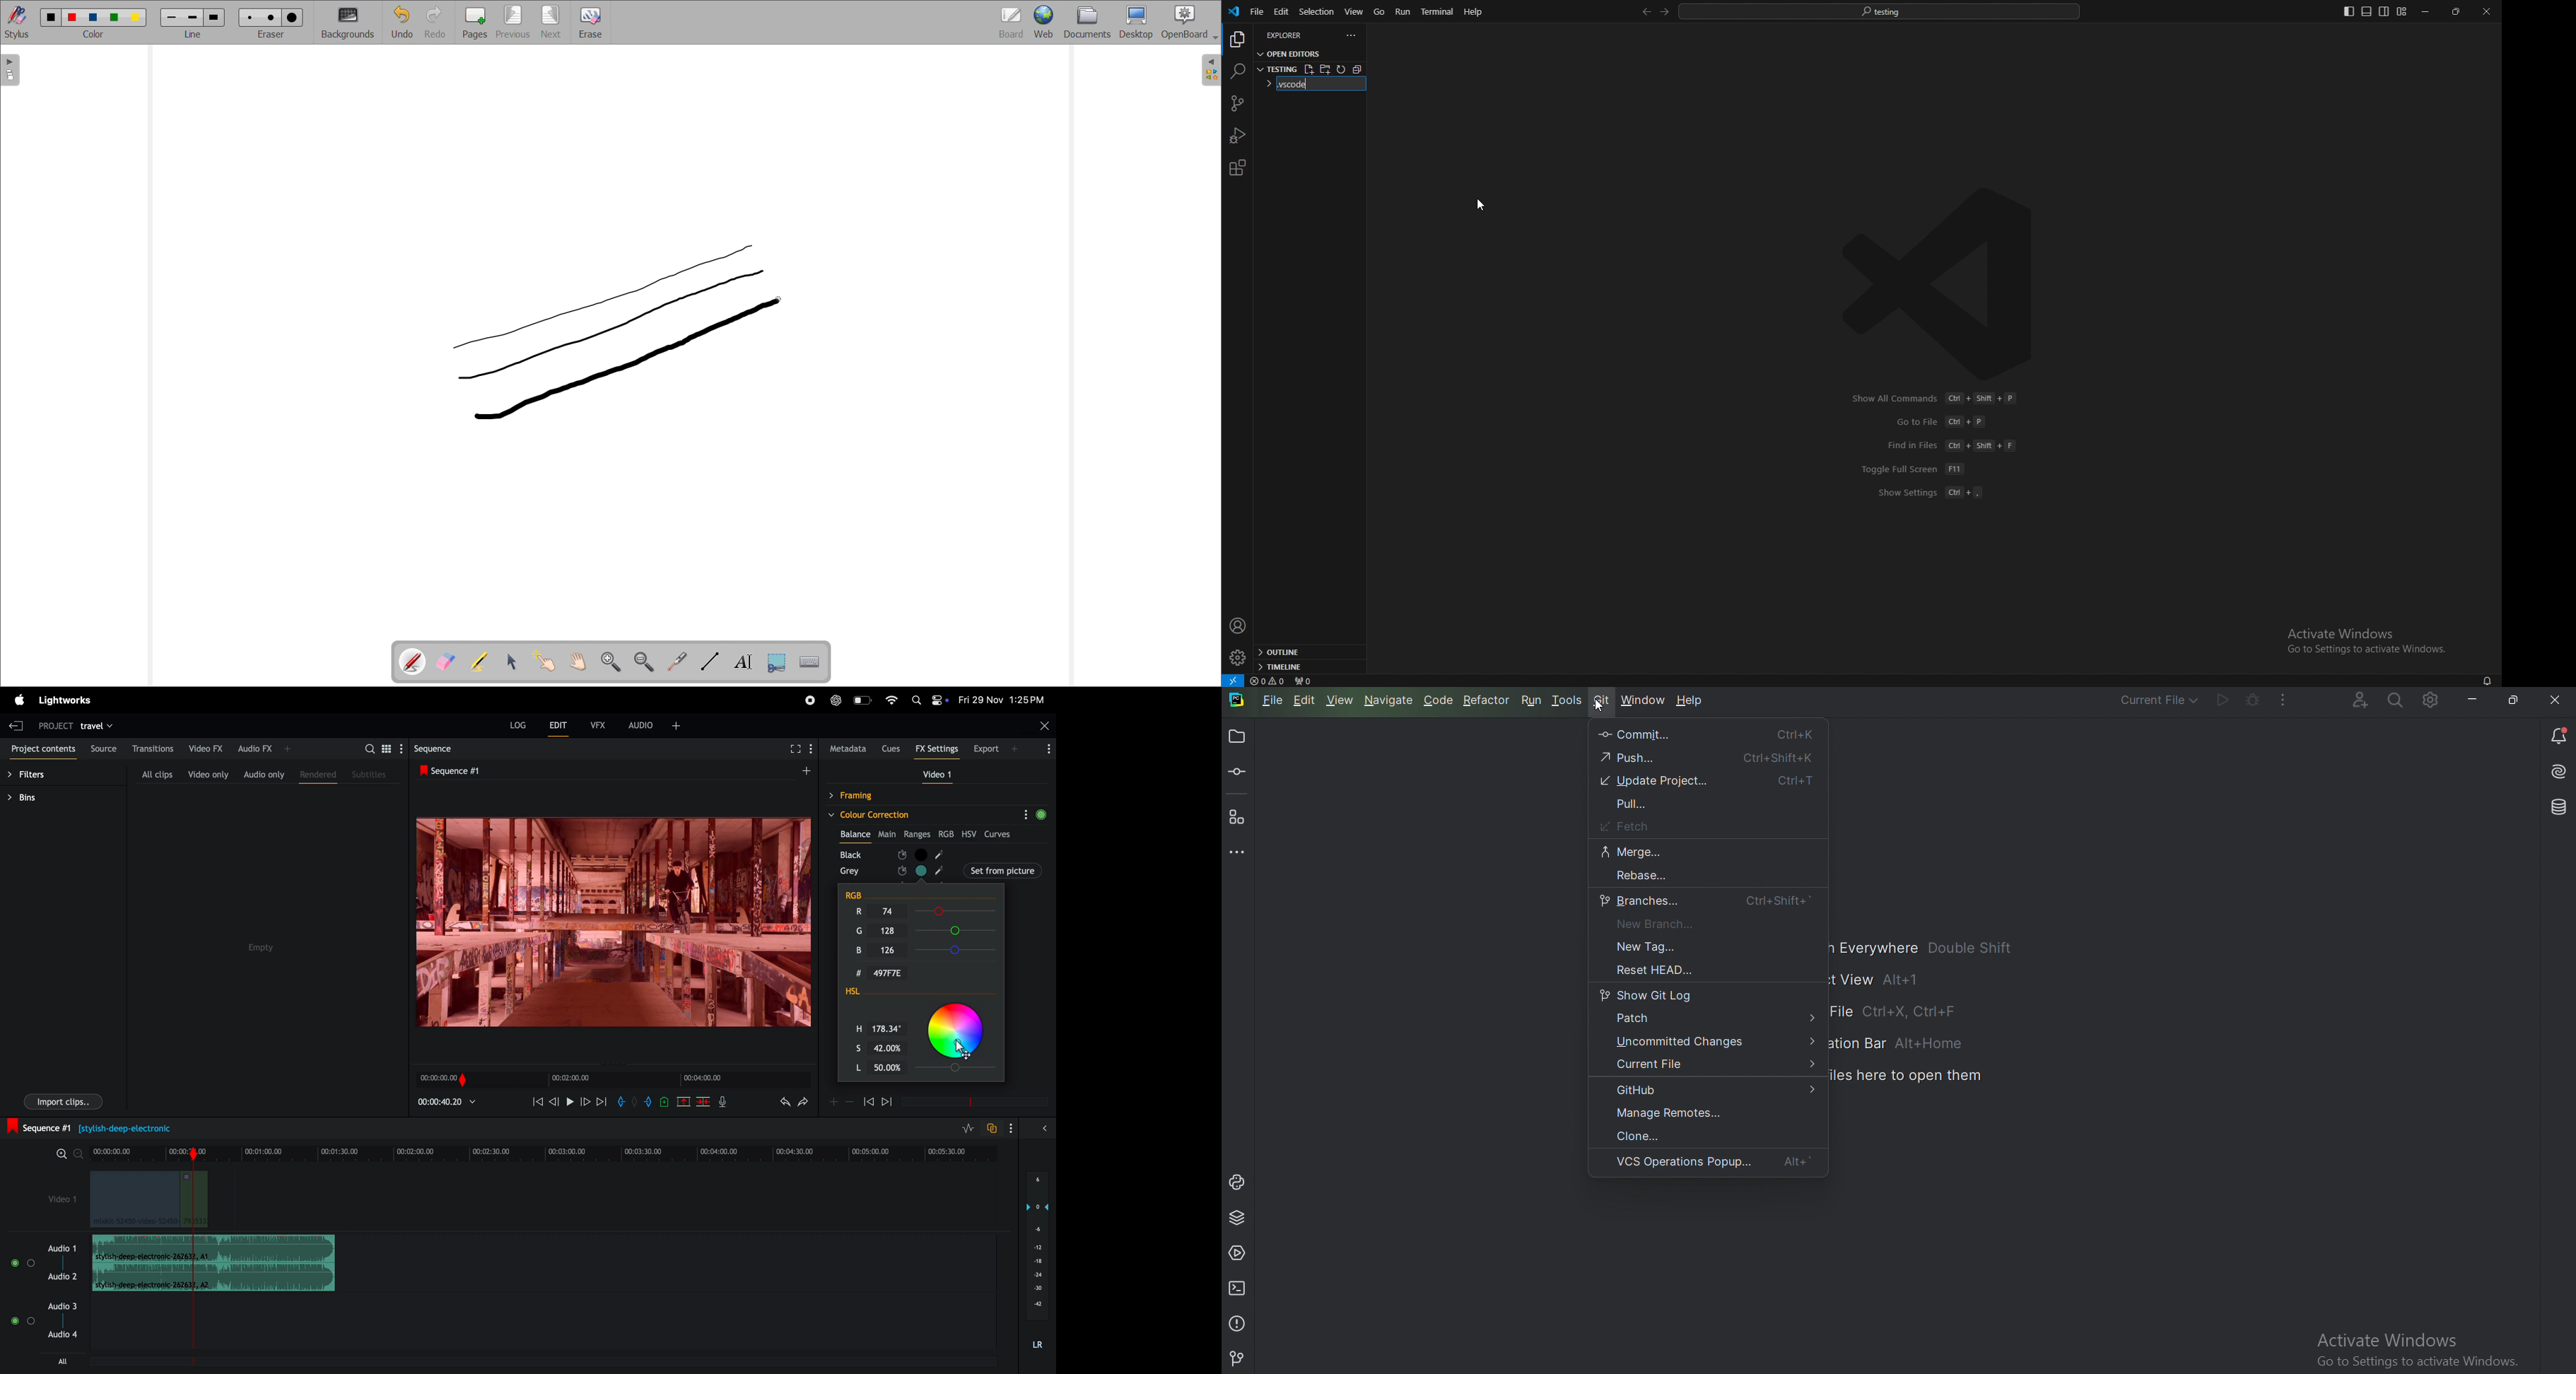 This screenshot has width=2576, height=1400. I want to click on Git, so click(1239, 1358).